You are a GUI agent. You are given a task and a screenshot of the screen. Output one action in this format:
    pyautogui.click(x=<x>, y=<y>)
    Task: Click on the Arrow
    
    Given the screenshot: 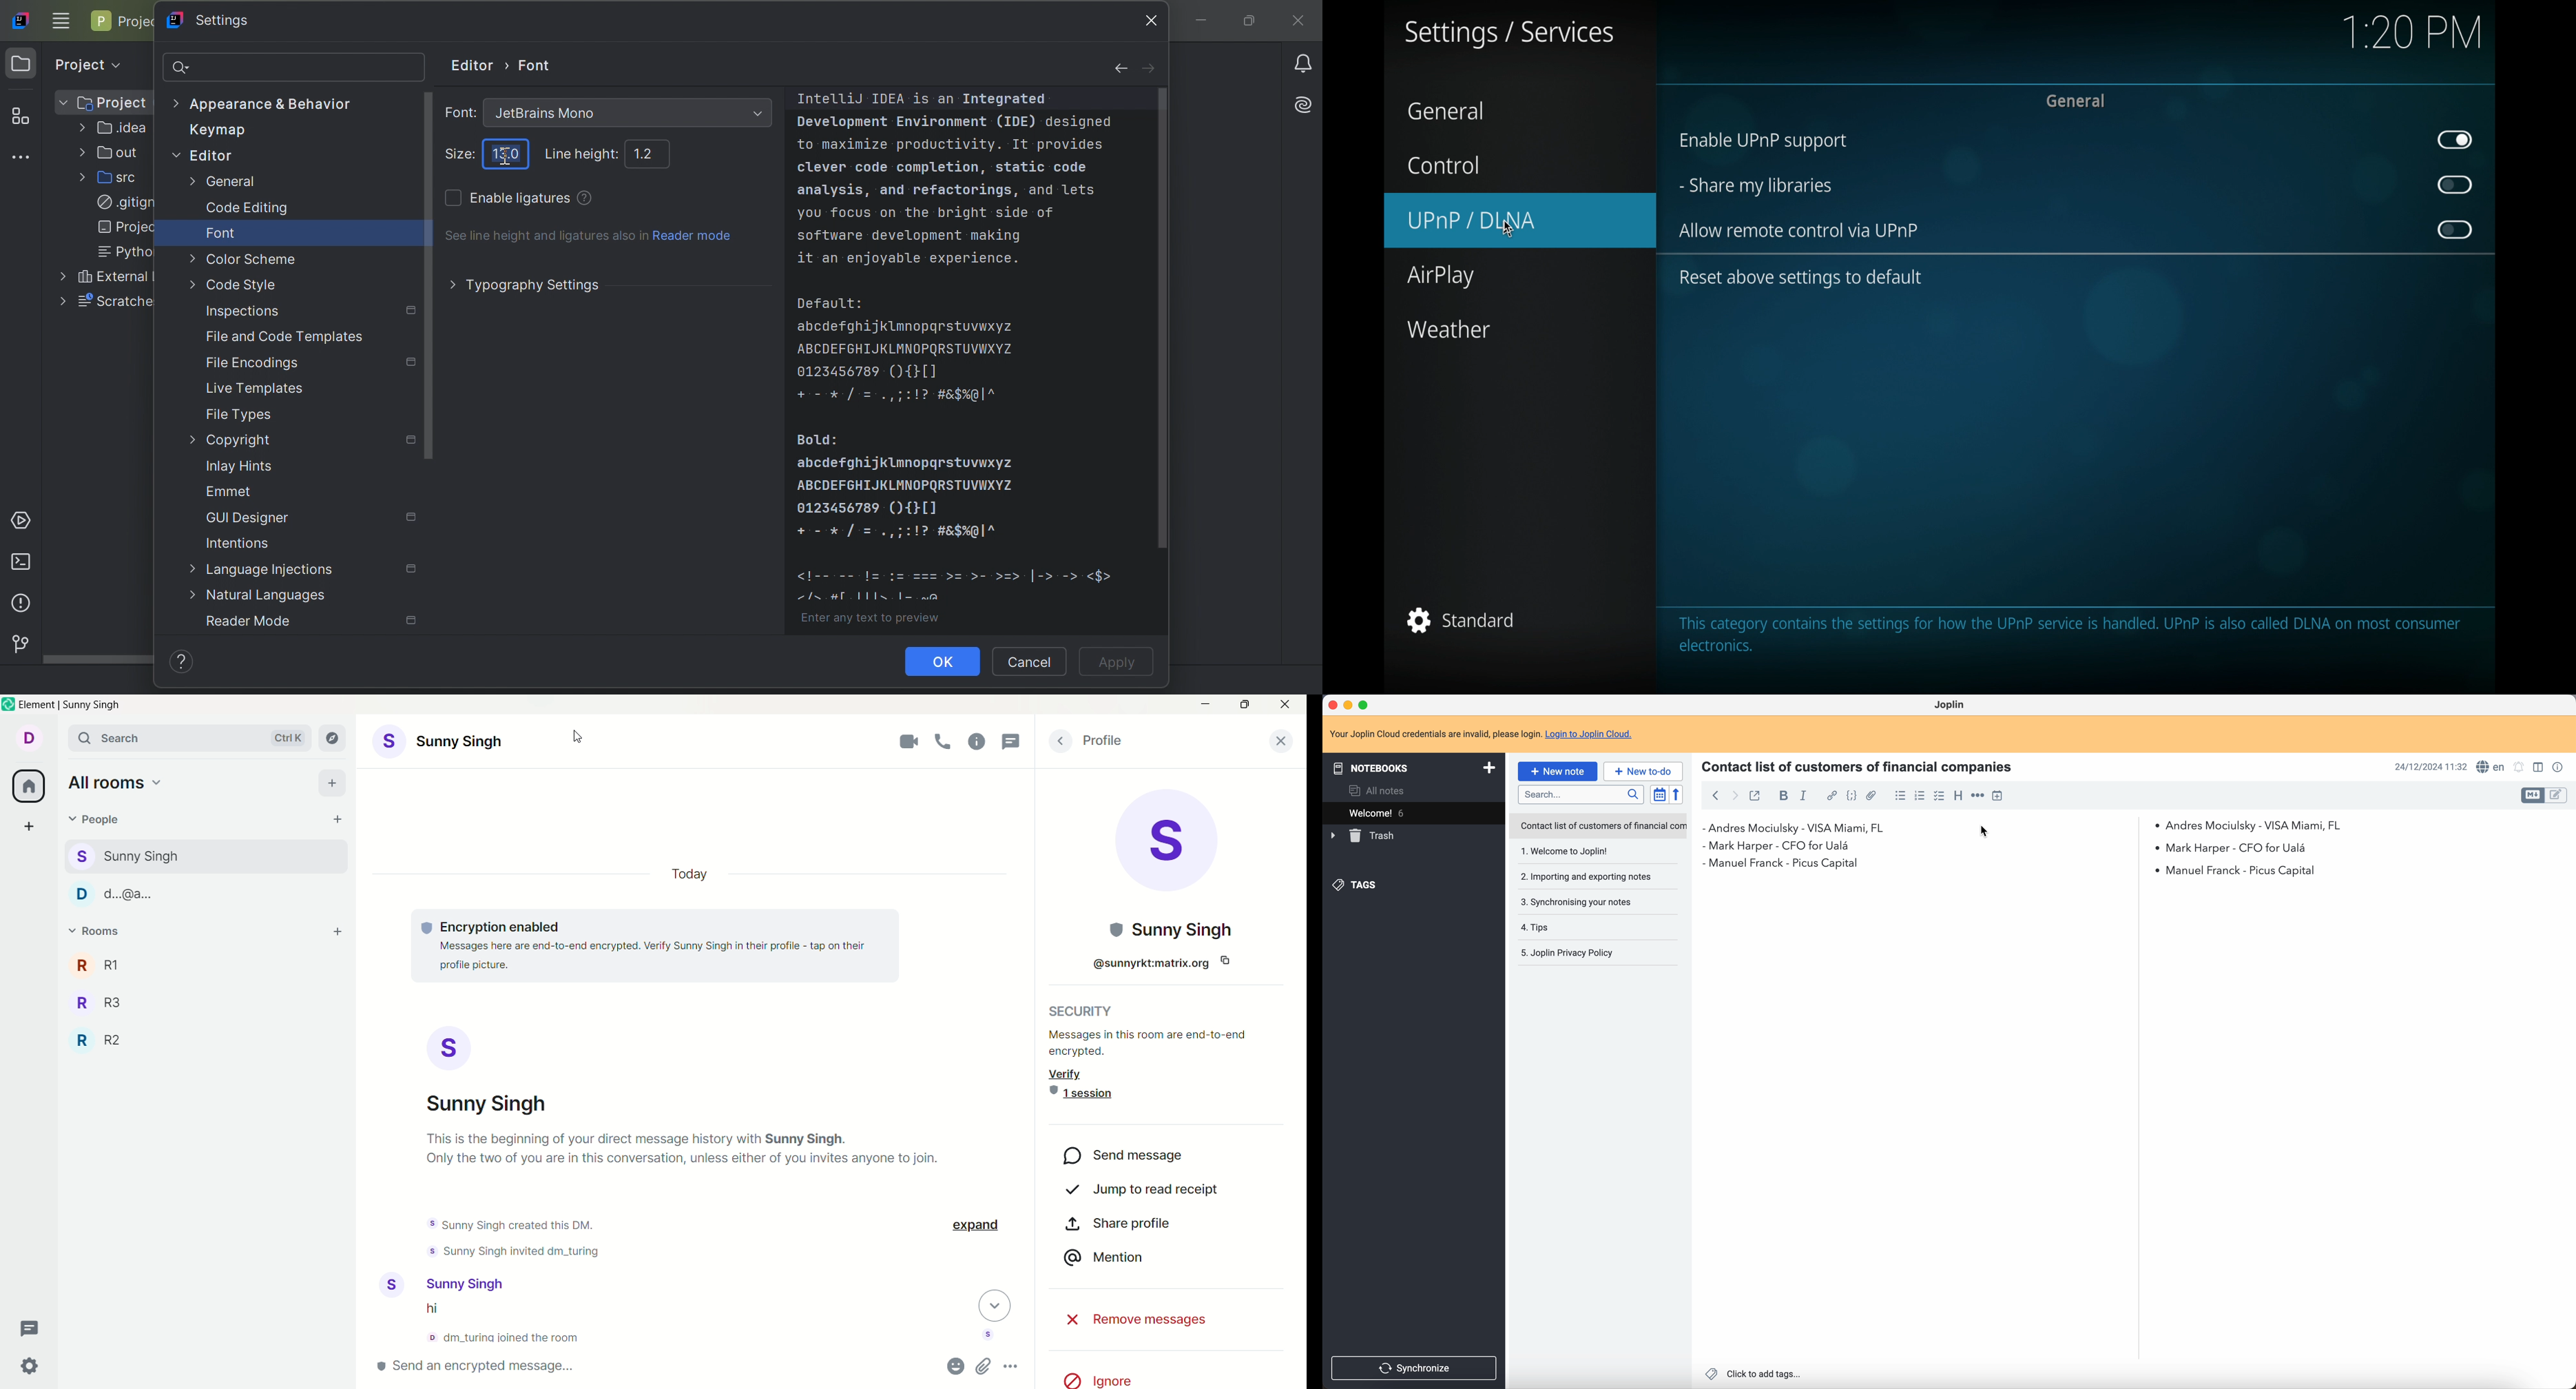 What is the action you would take?
    pyautogui.click(x=508, y=65)
    